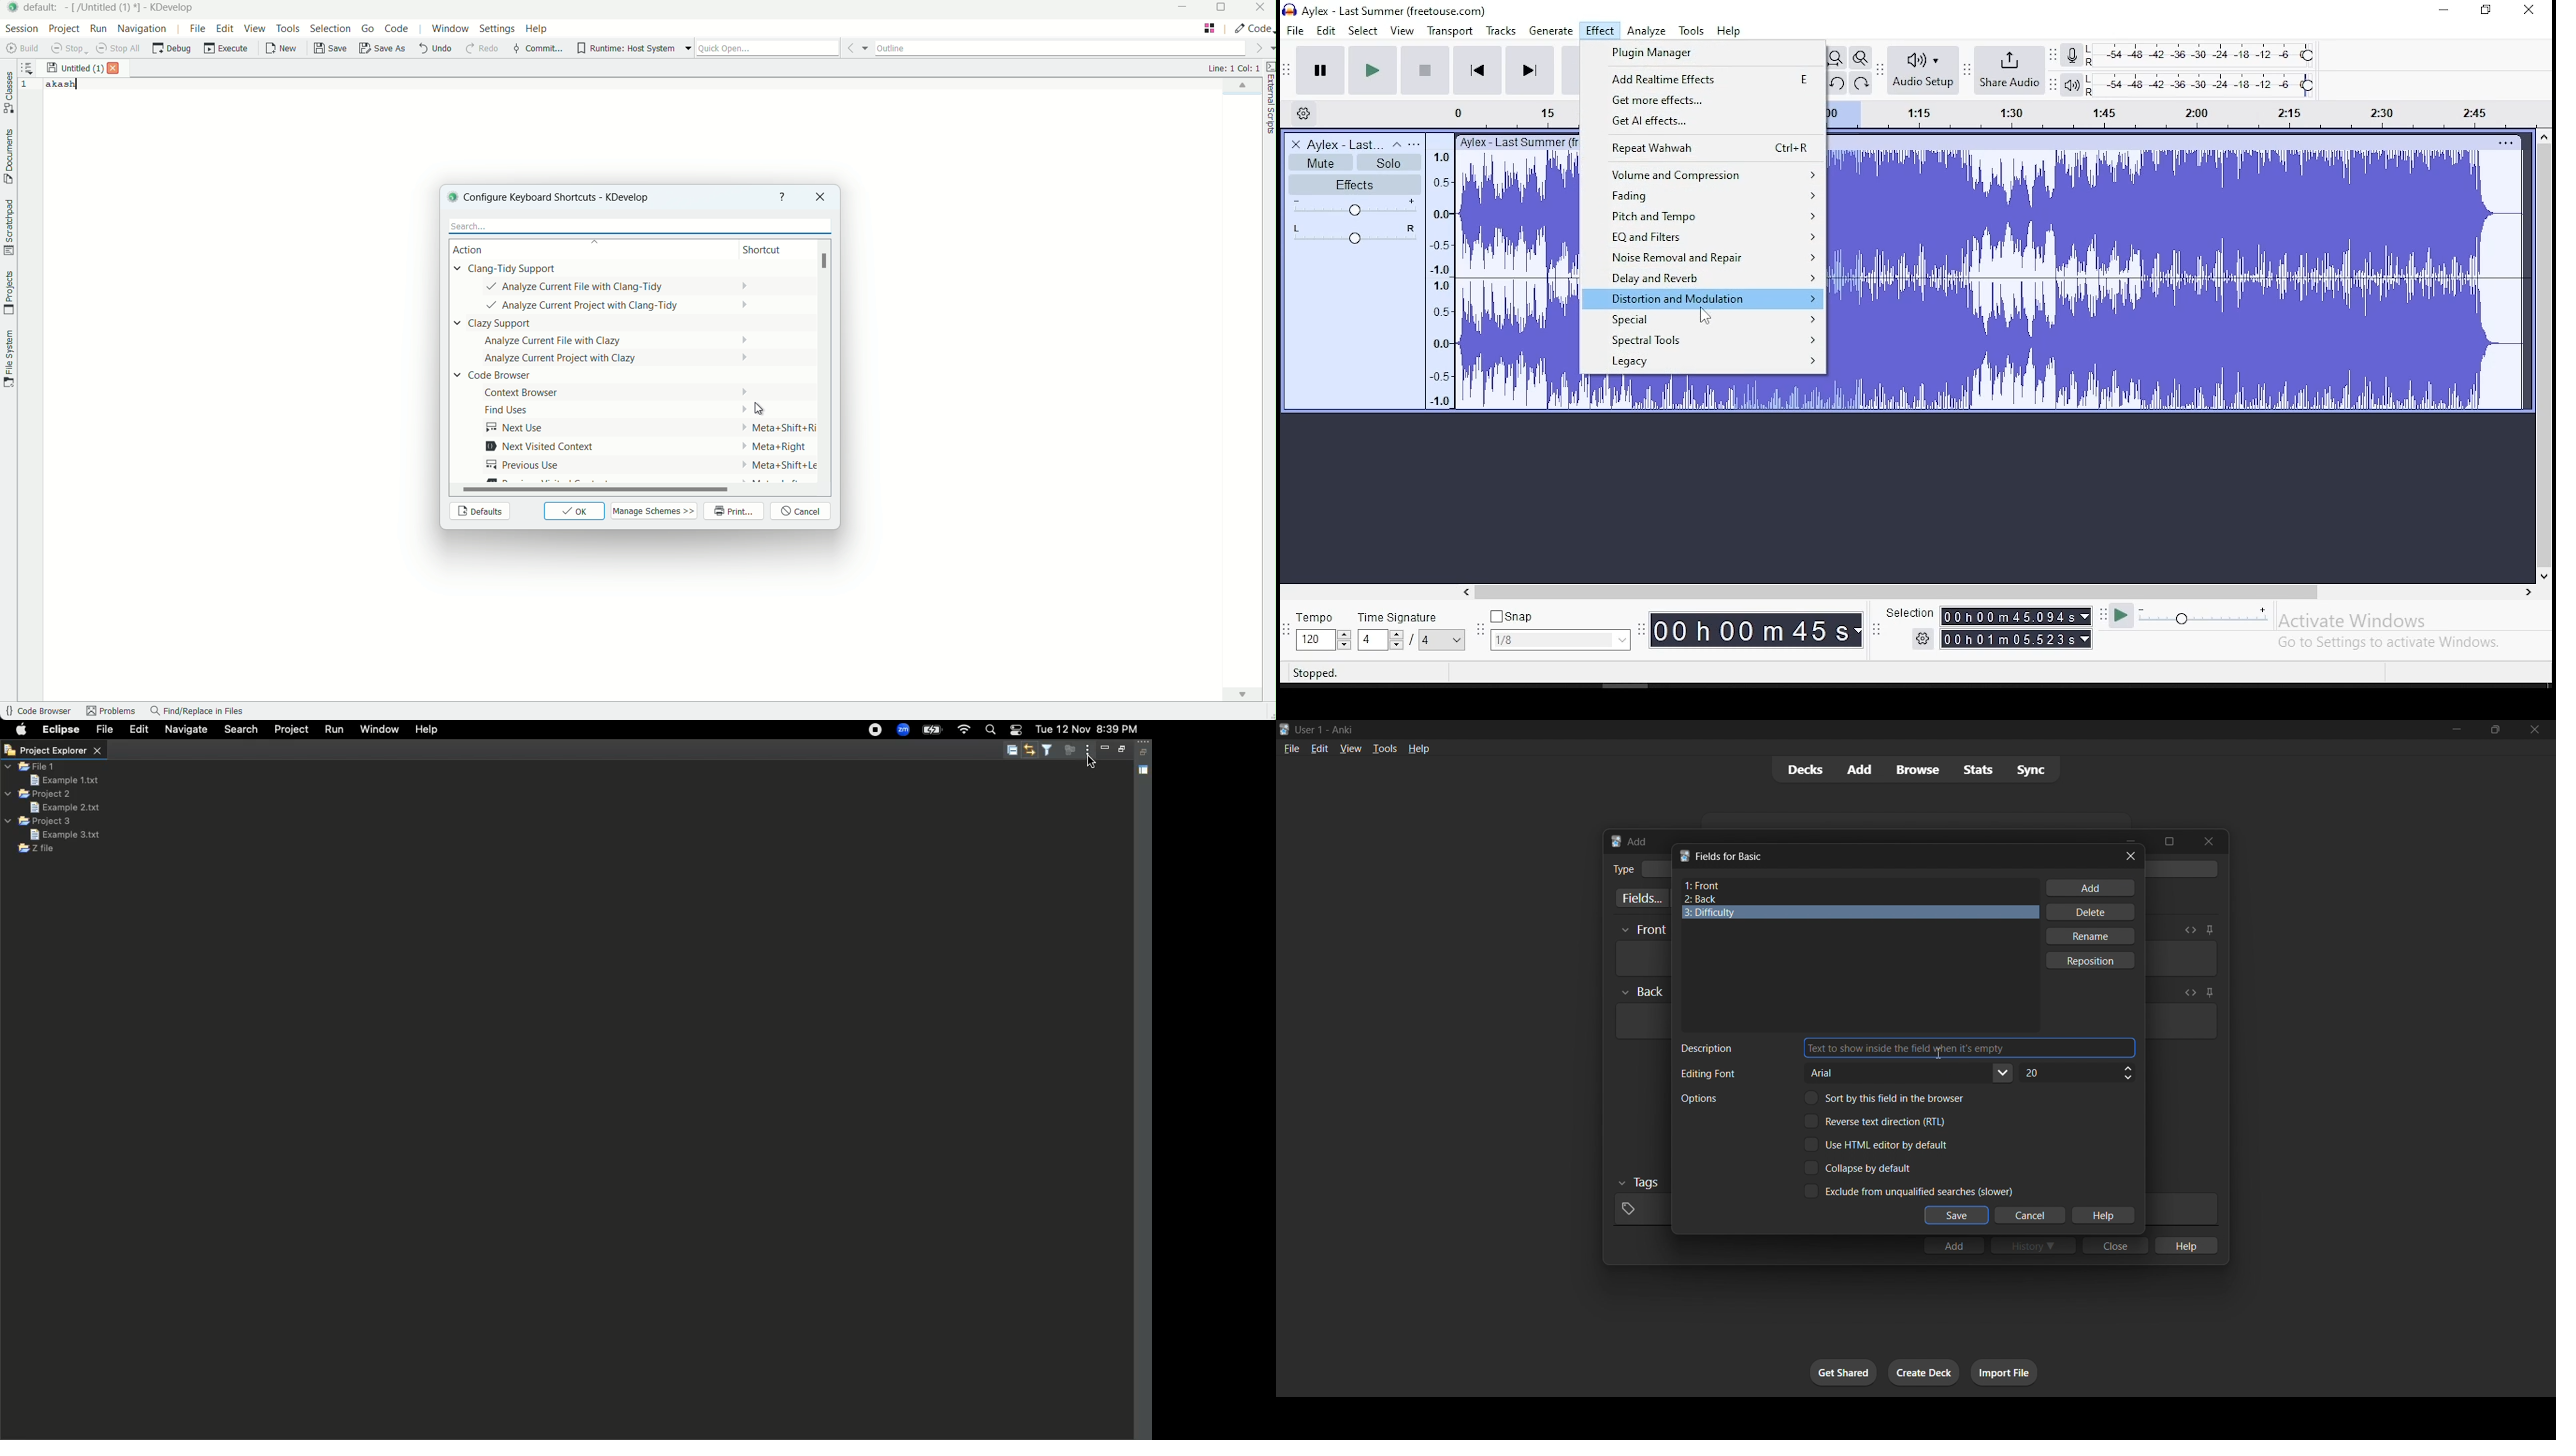 This screenshot has height=1456, width=2576. What do you see at coordinates (1860, 1168) in the screenshot?
I see `Toggle` at bounding box center [1860, 1168].